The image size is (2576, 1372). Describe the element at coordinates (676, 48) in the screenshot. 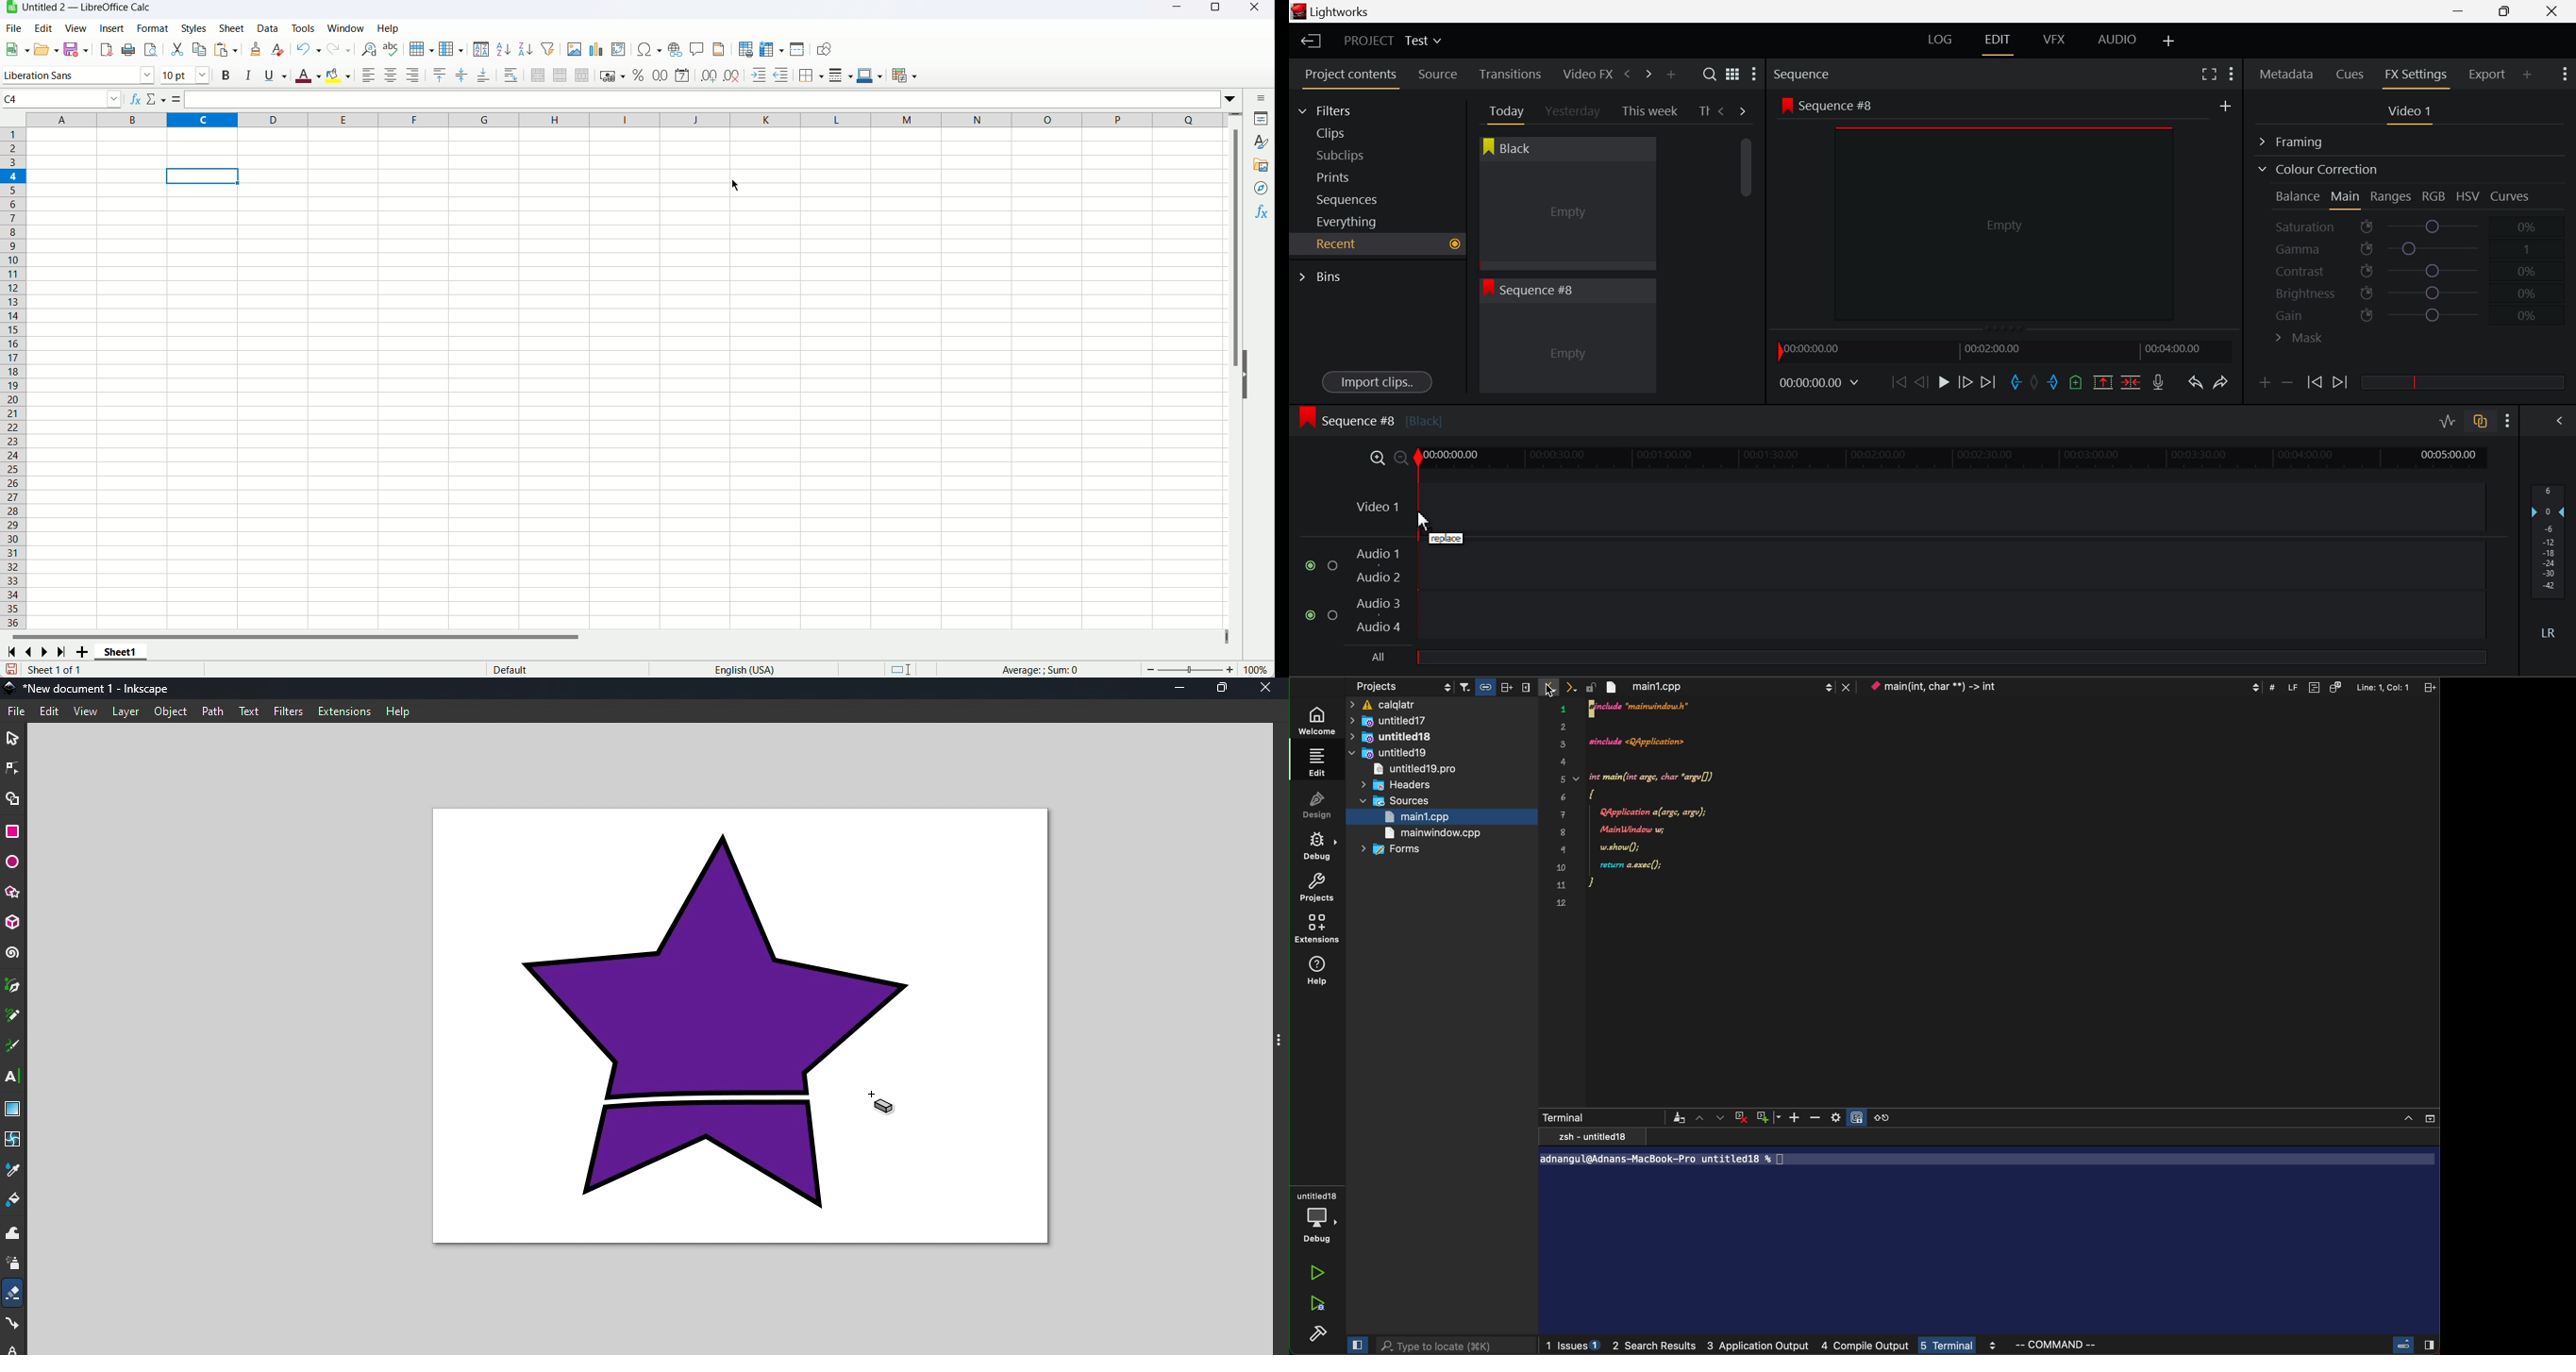

I see `Insert hyperlink` at that location.